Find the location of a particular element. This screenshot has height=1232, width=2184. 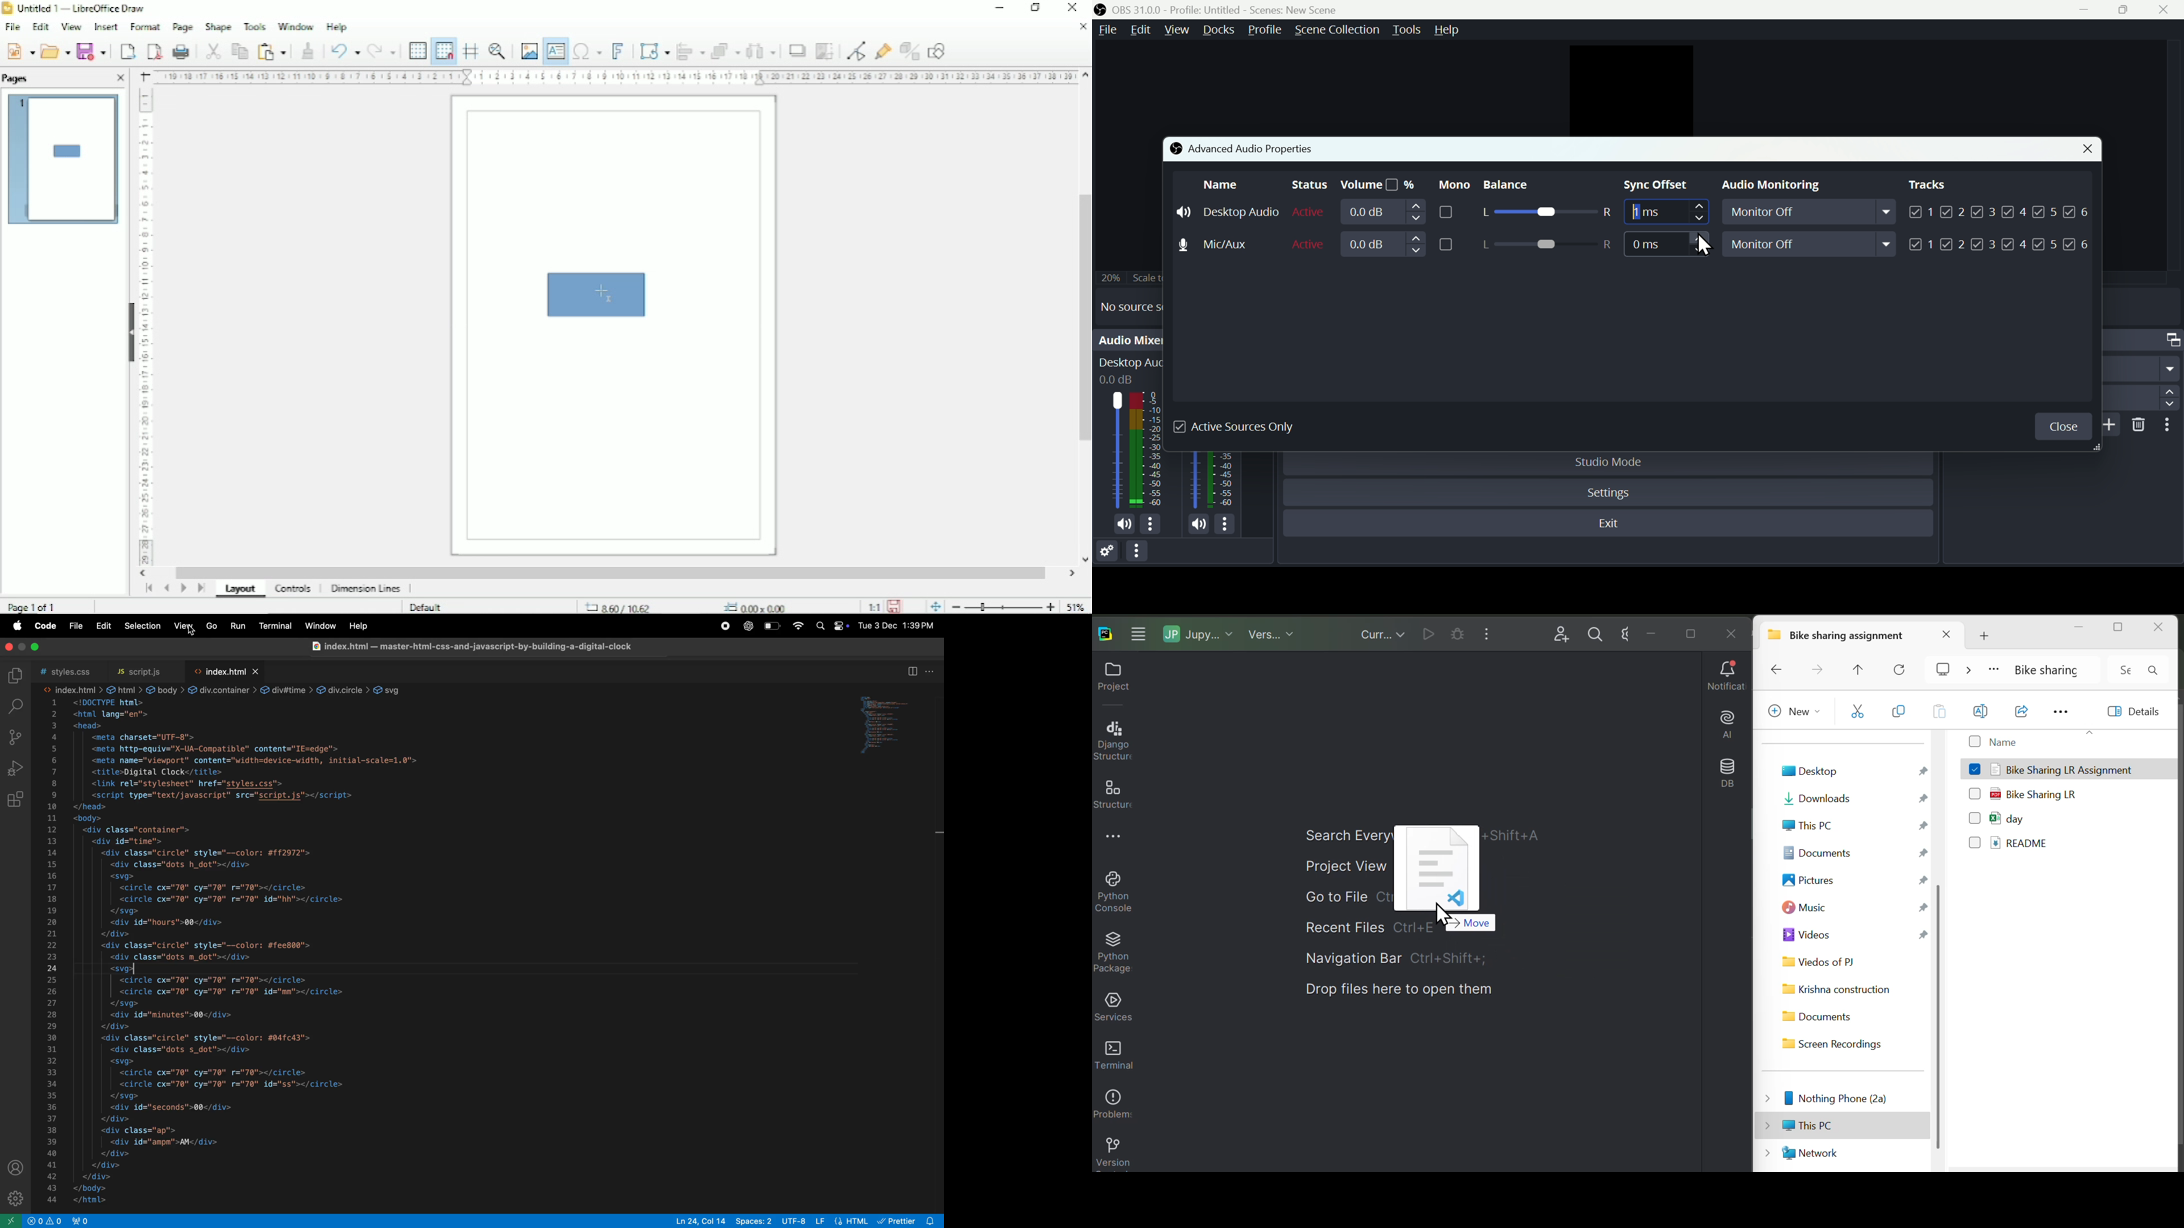

explorer is located at coordinates (17, 676).